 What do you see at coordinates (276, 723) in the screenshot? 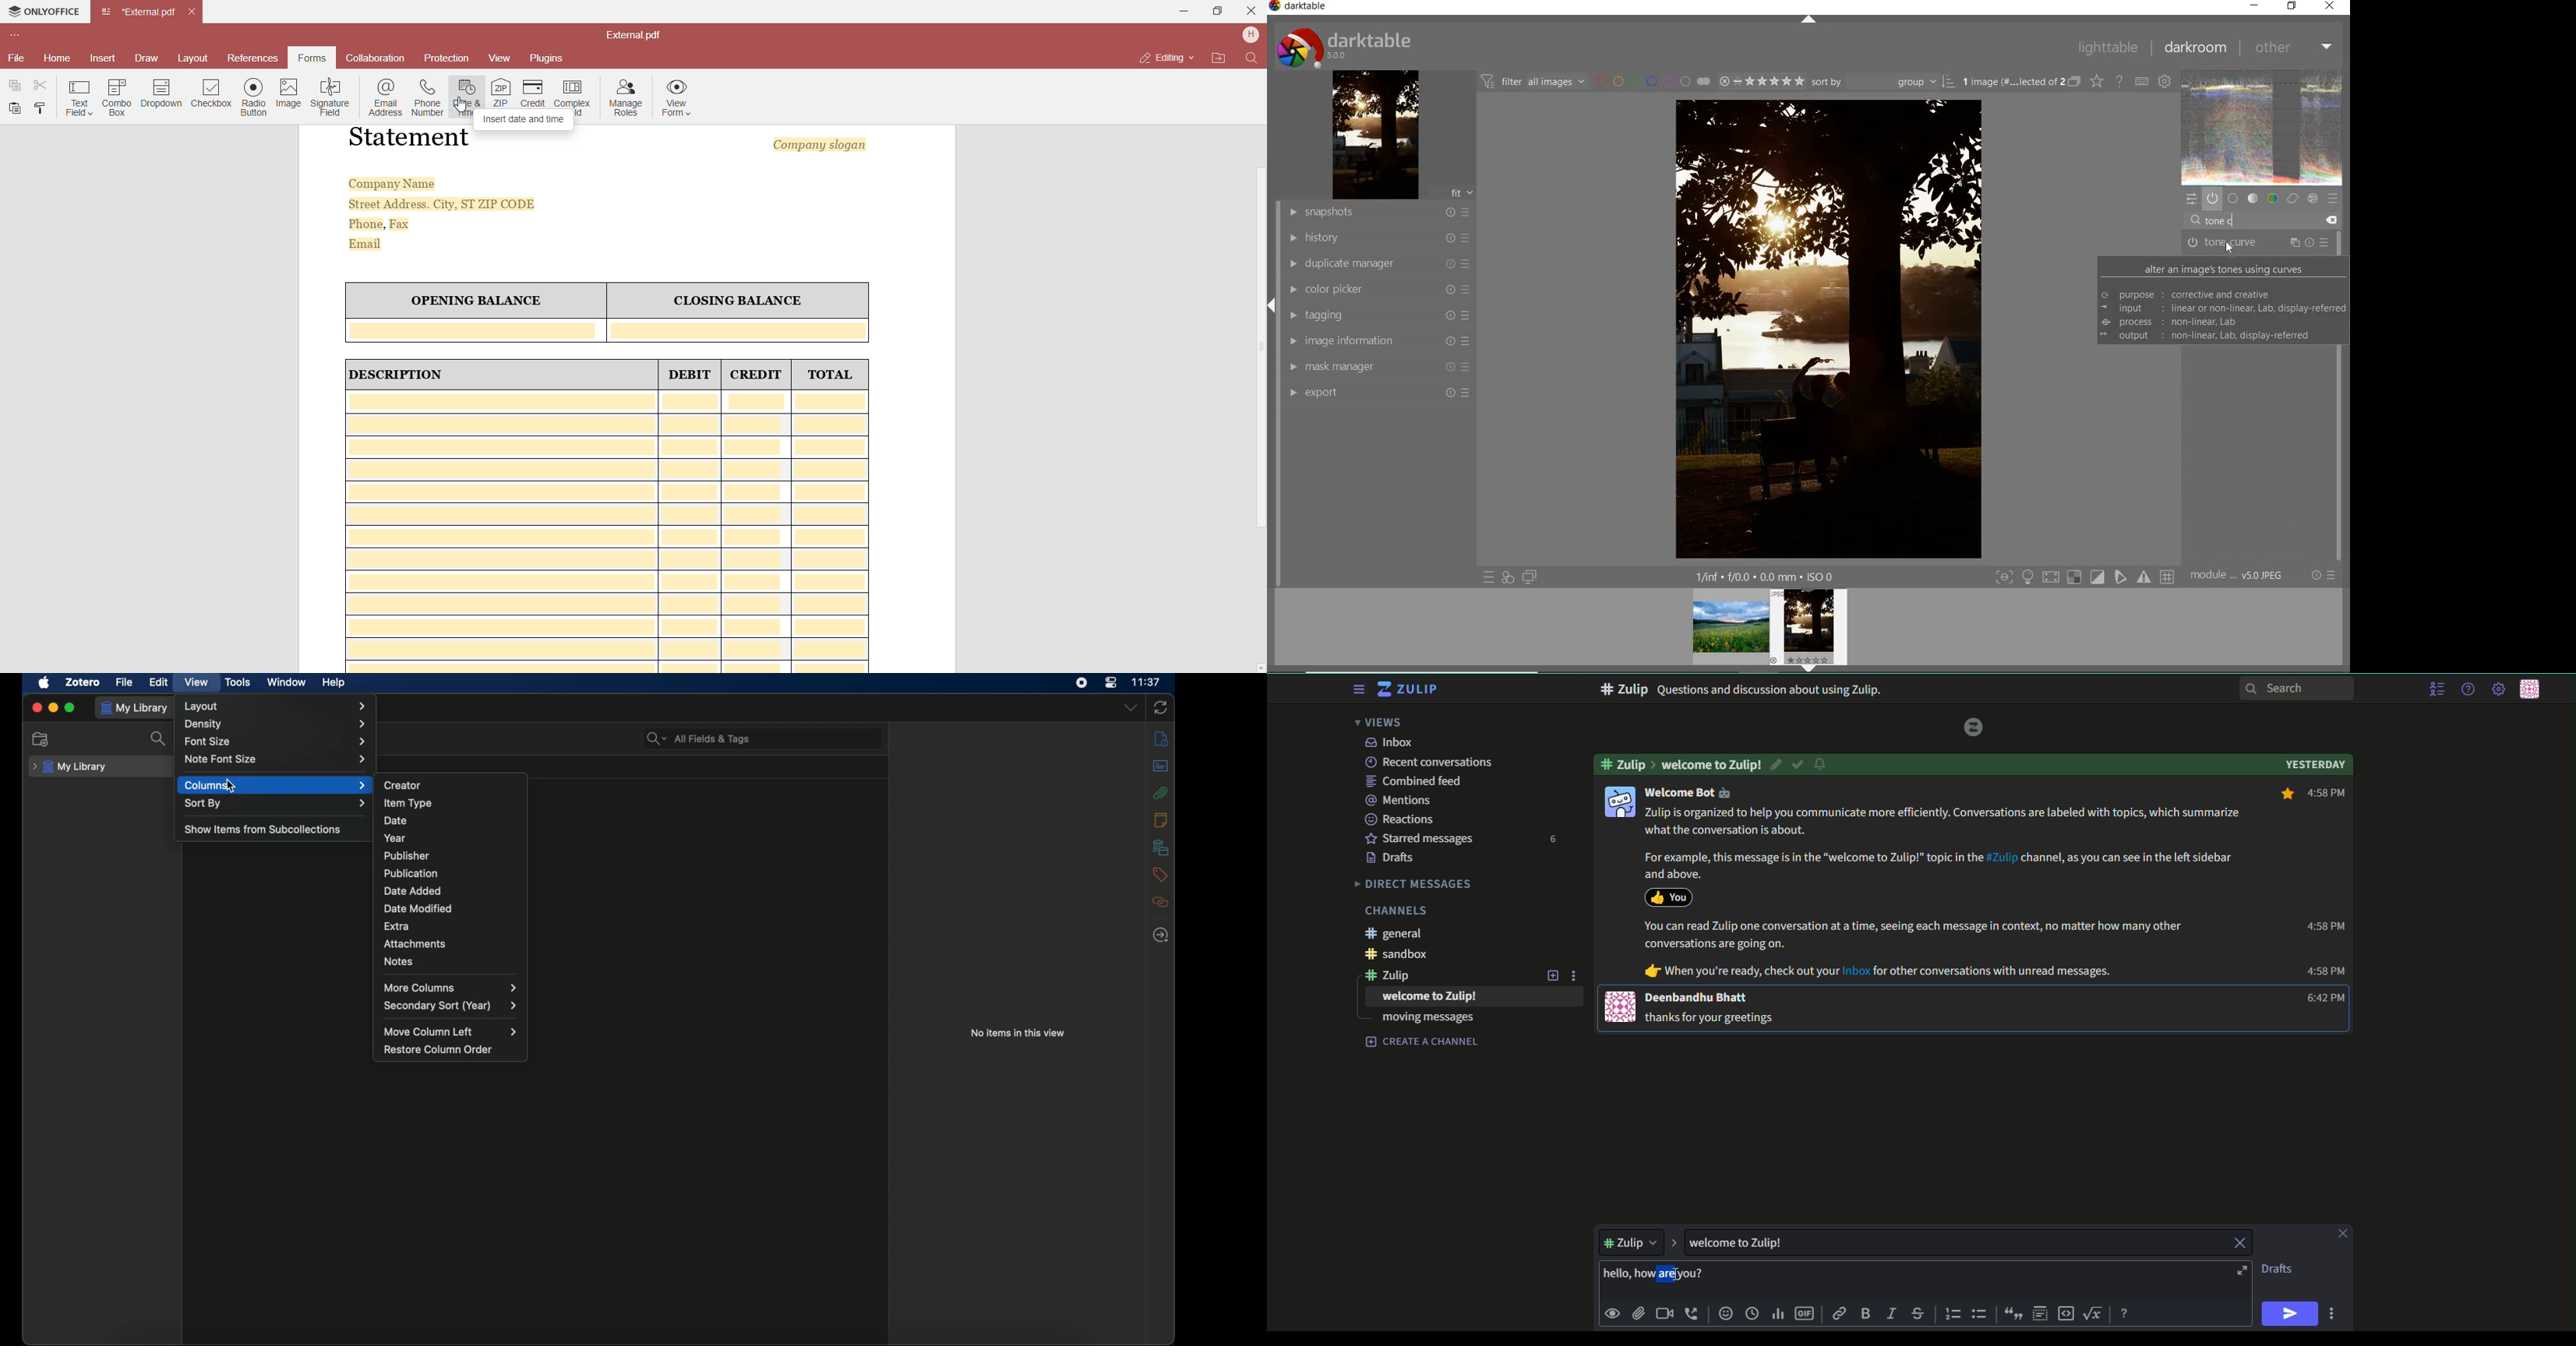
I see `density` at bounding box center [276, 723].